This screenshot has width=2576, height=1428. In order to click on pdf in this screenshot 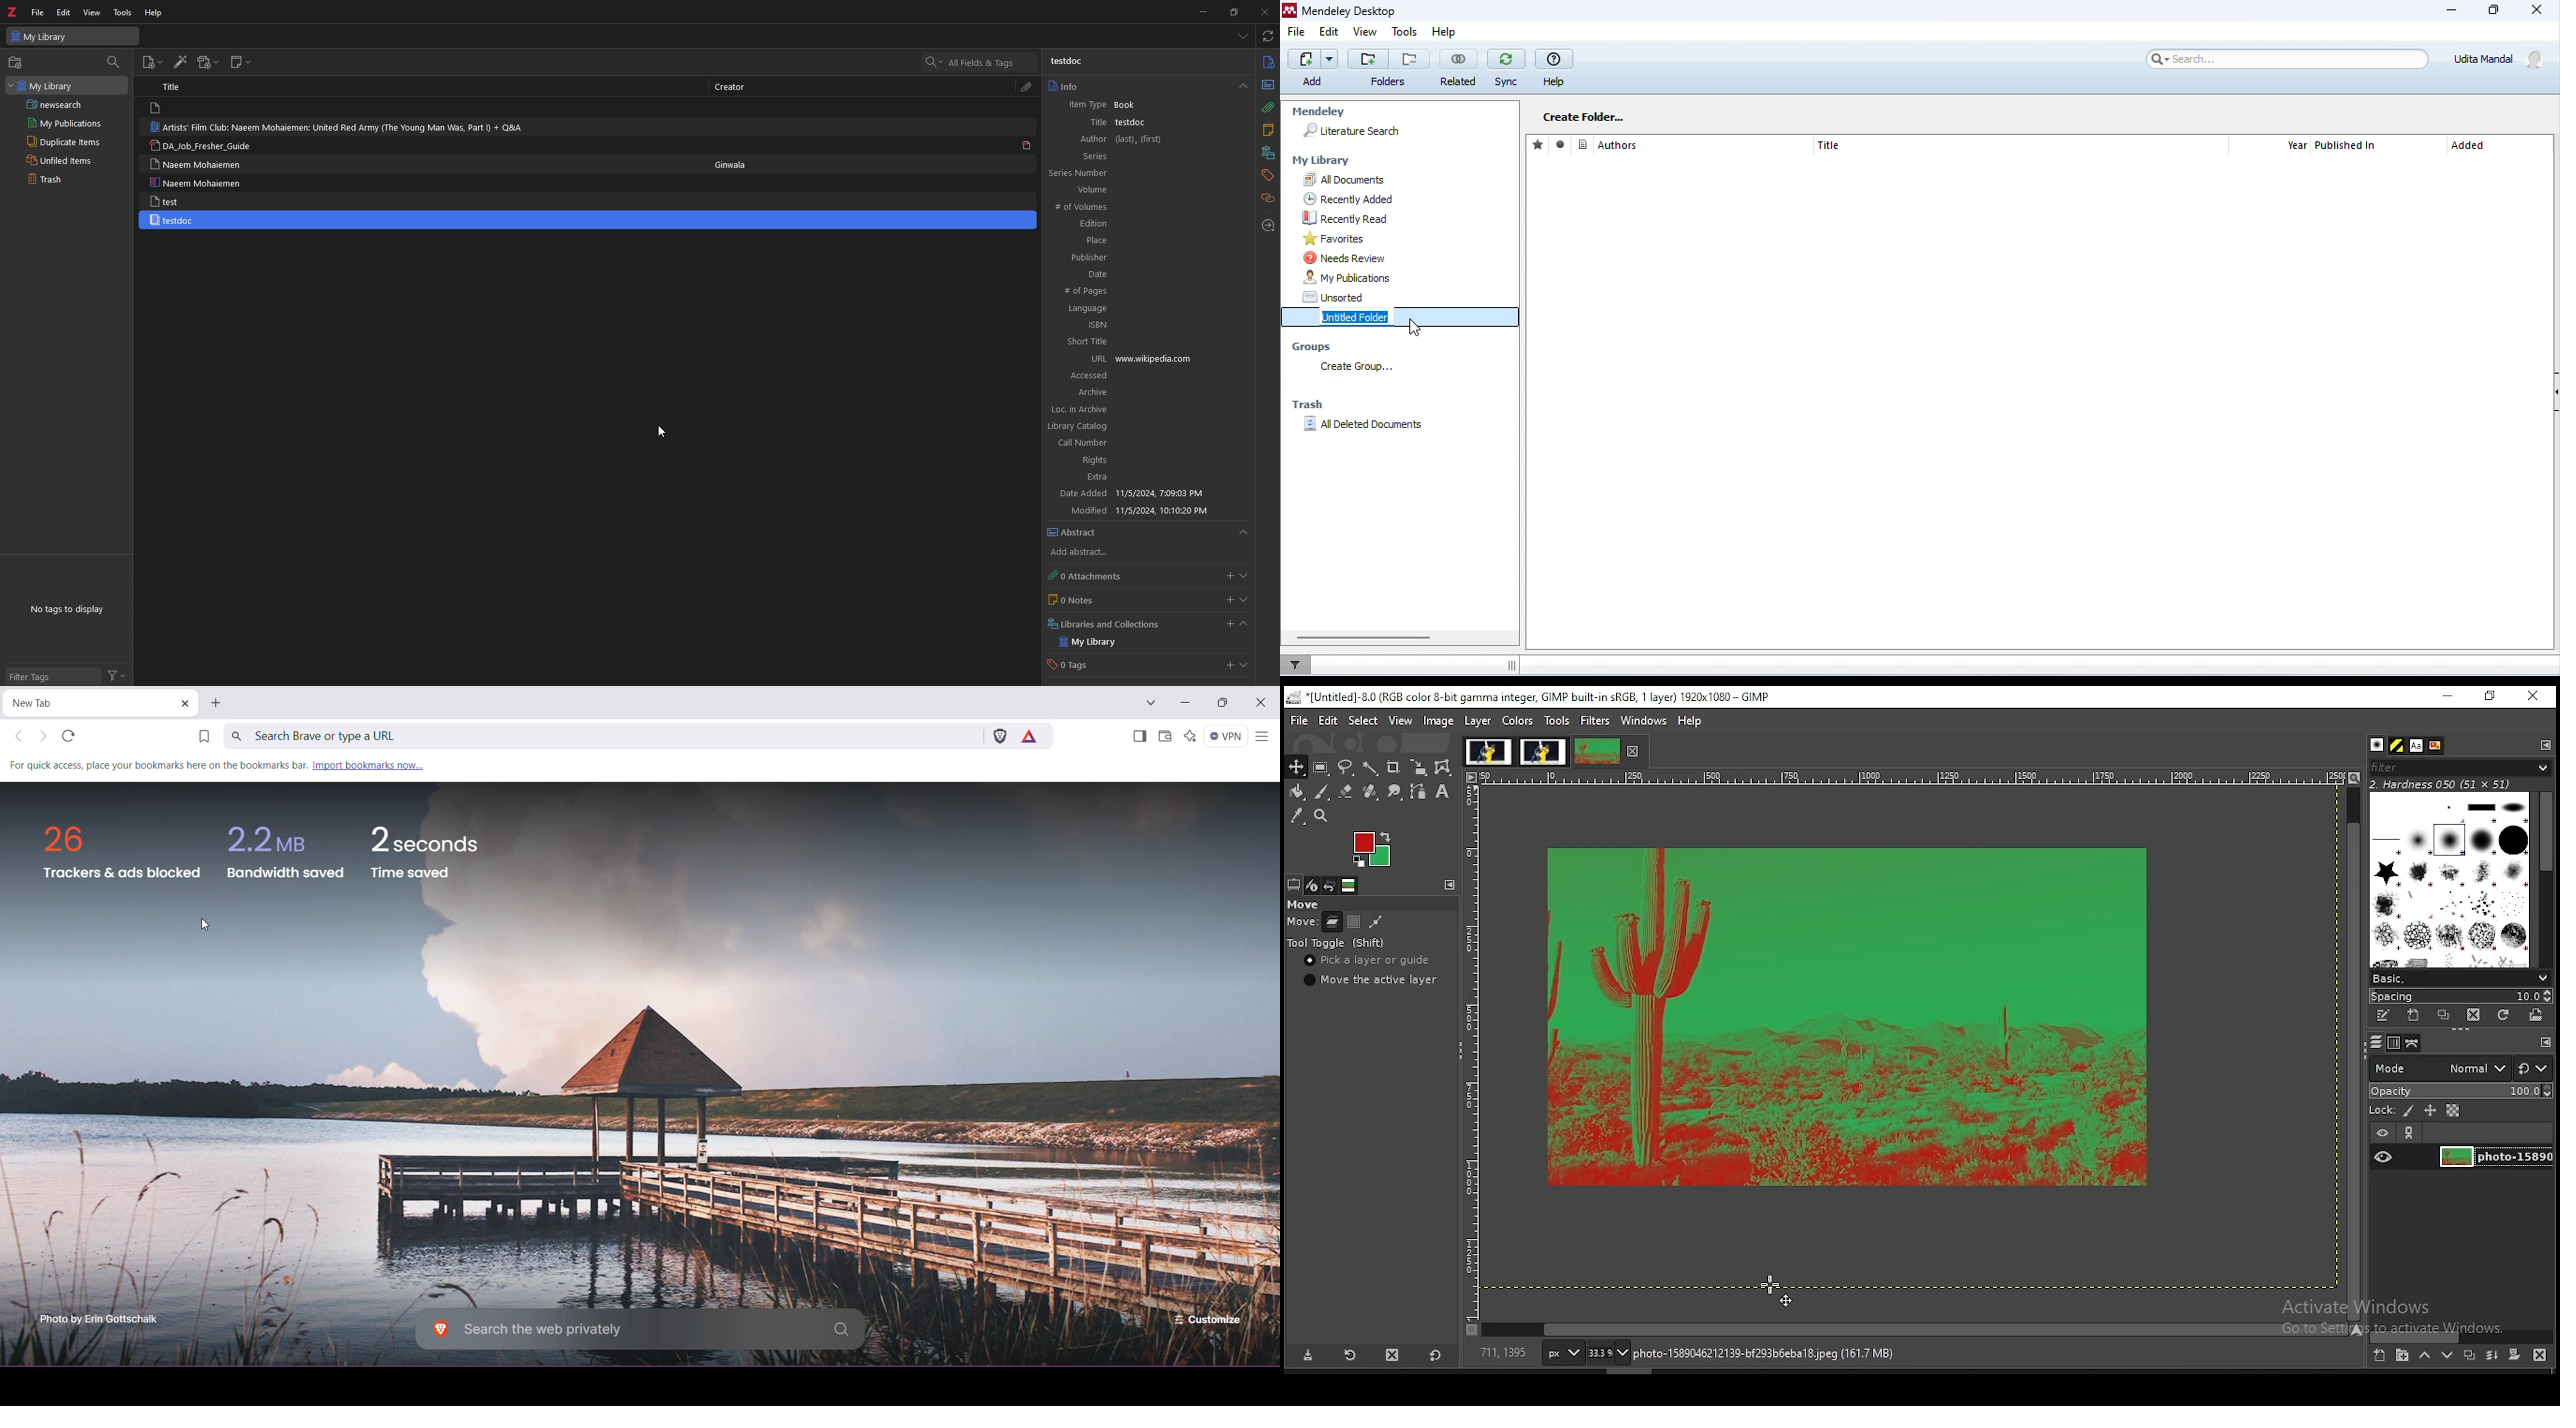, I will do `click(1027, 146)`.